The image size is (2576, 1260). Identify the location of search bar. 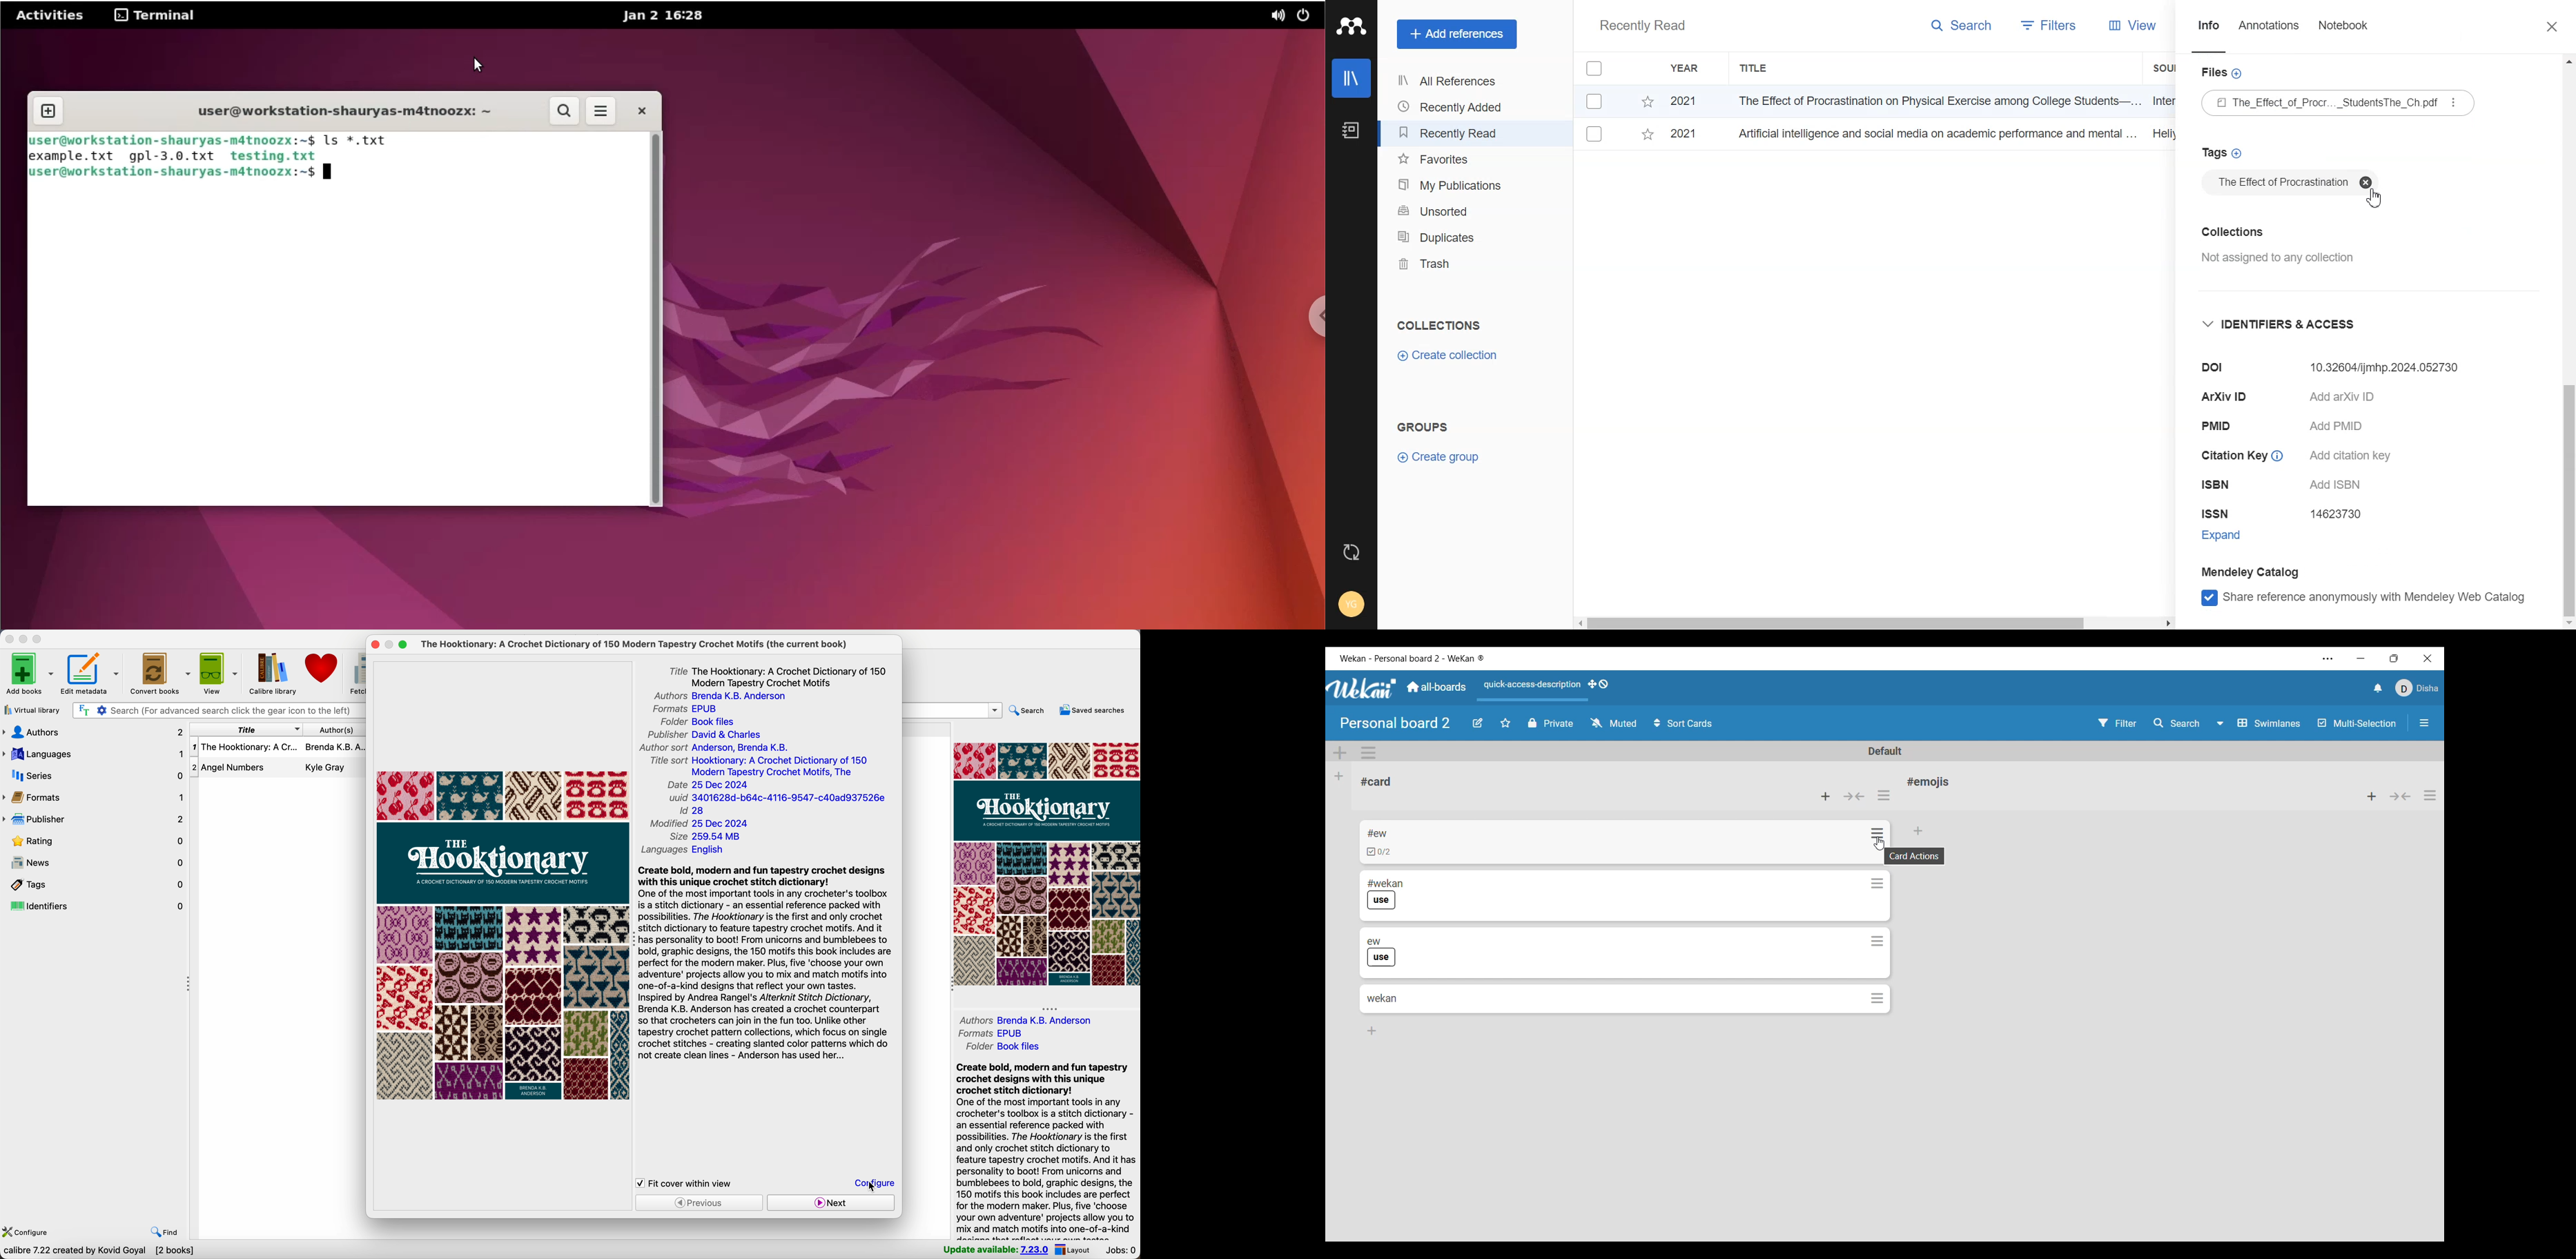
(953, 710).